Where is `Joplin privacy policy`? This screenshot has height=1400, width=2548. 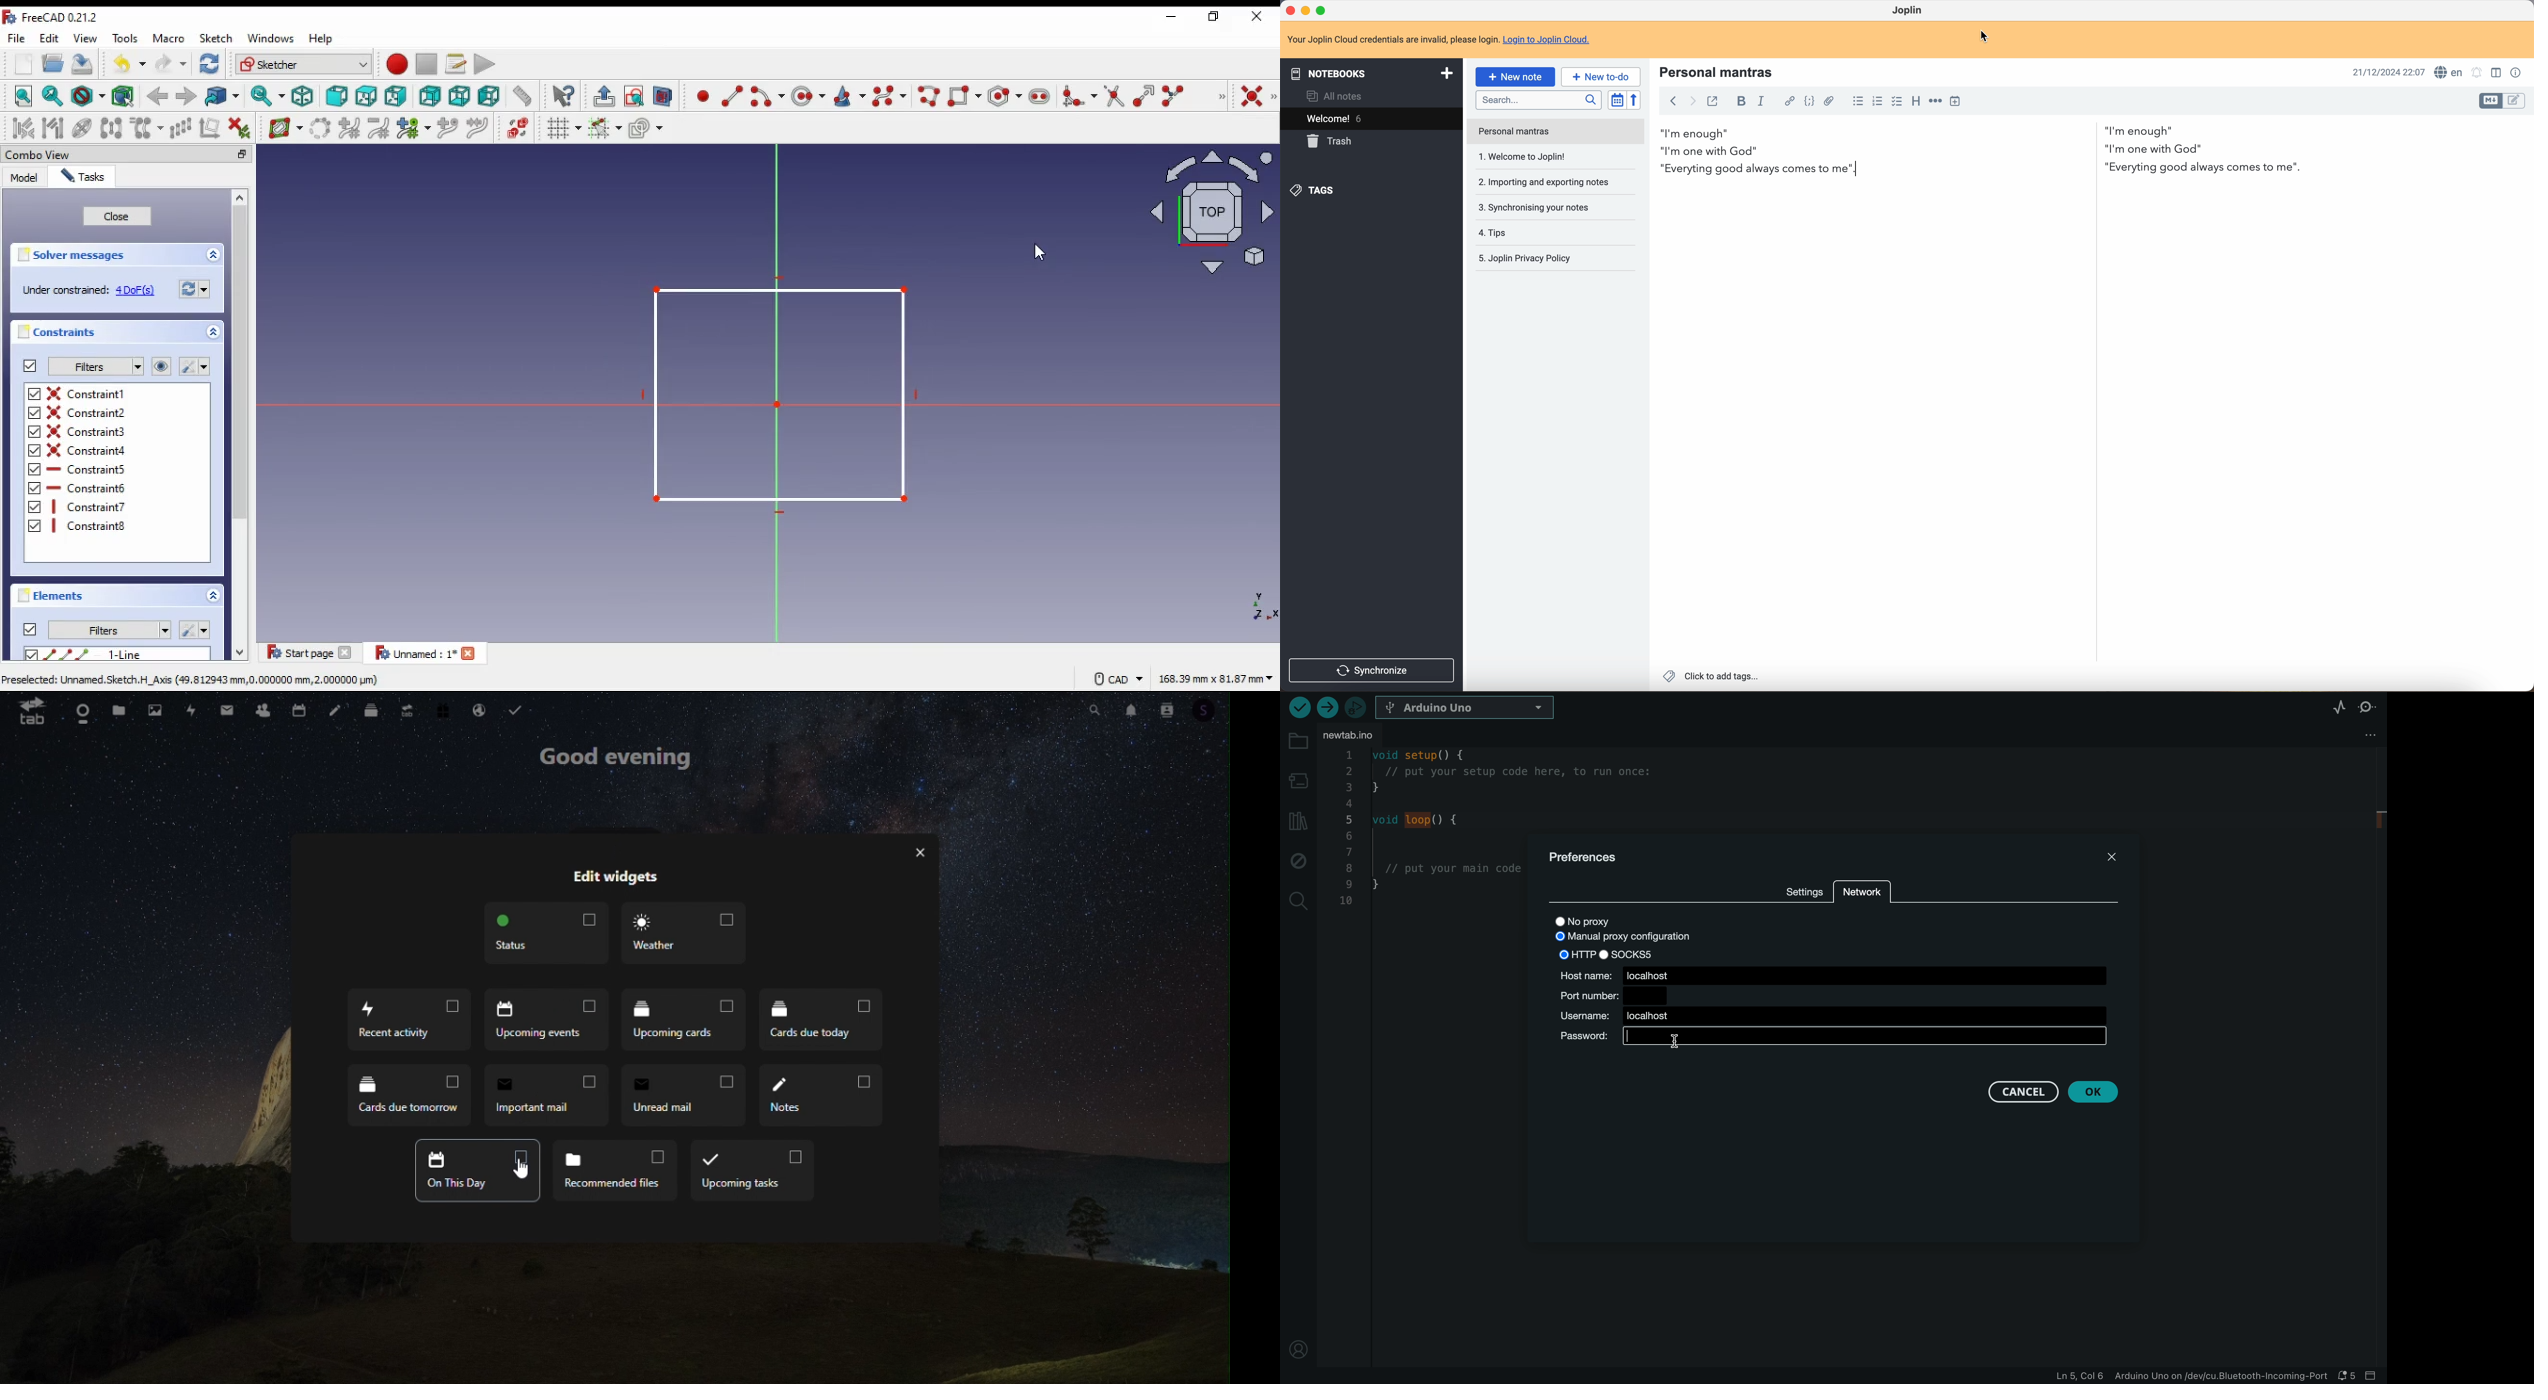 Joplin privacy policy is located at coordinates (1527, 232).